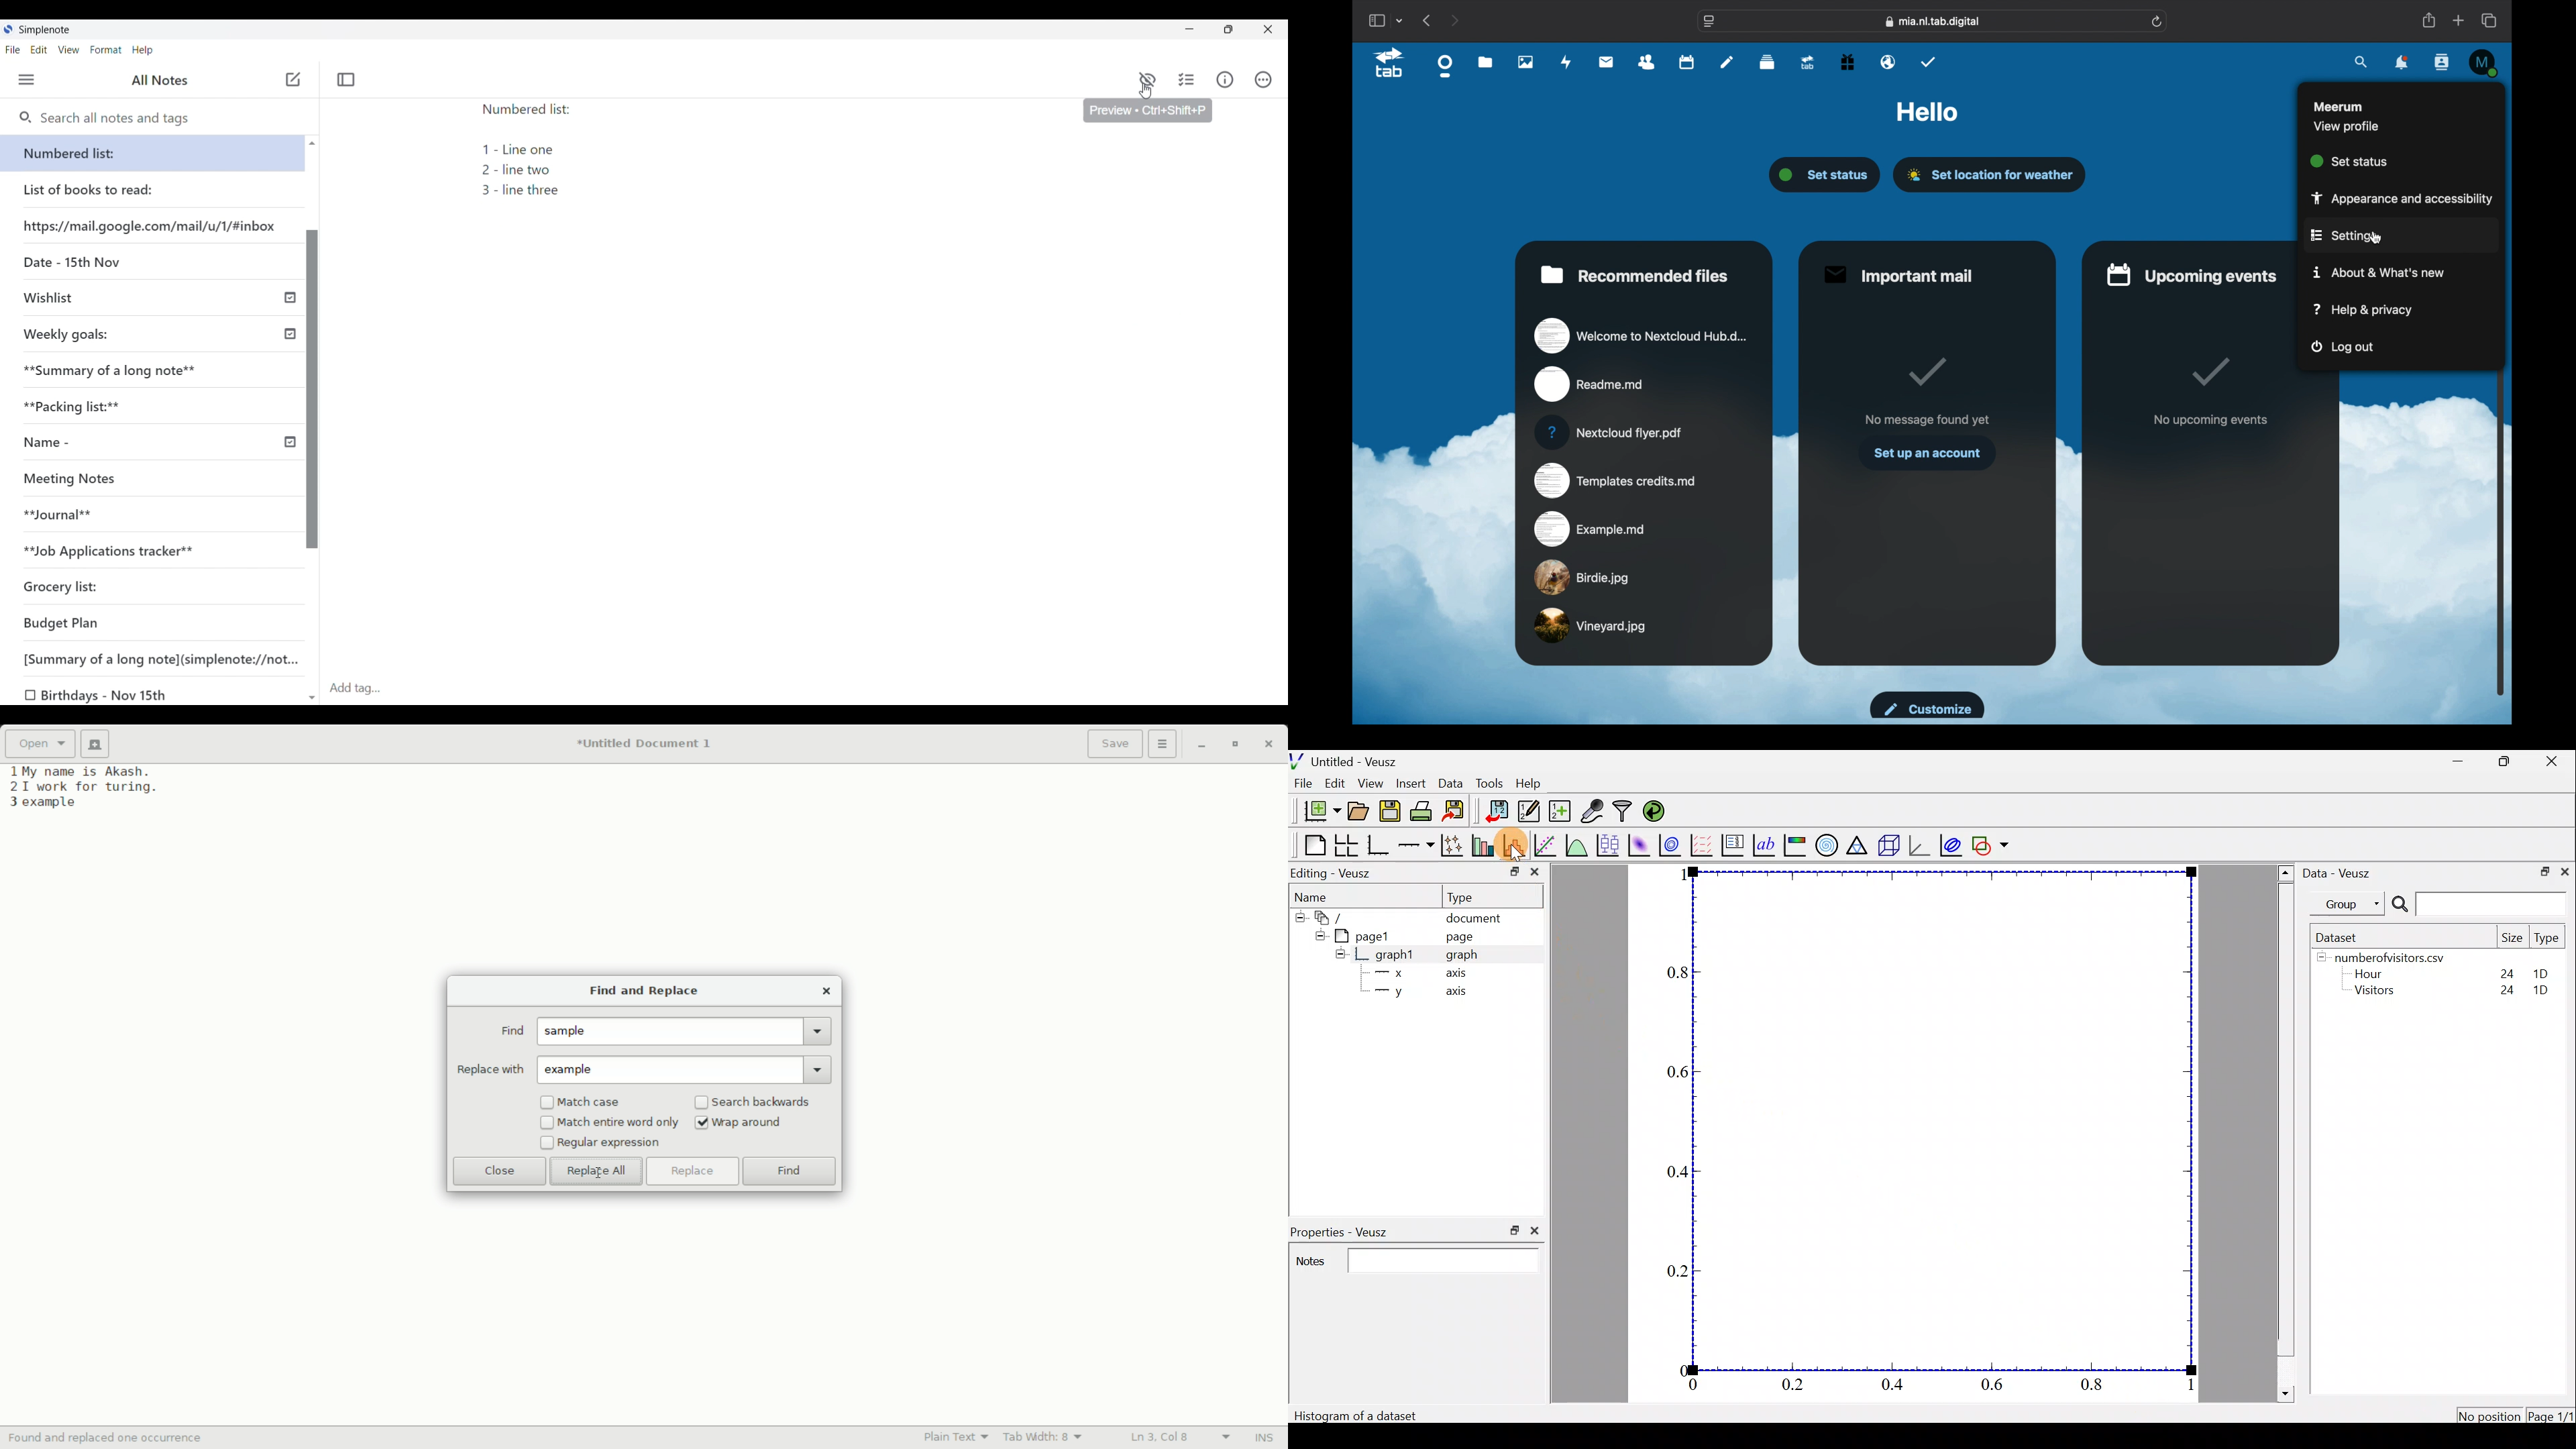 The image size is (2576, 1456). What do you see at coordinates (2508, 763) in the screenshot?
I see `restore down` at bounding box center [2508, 763].